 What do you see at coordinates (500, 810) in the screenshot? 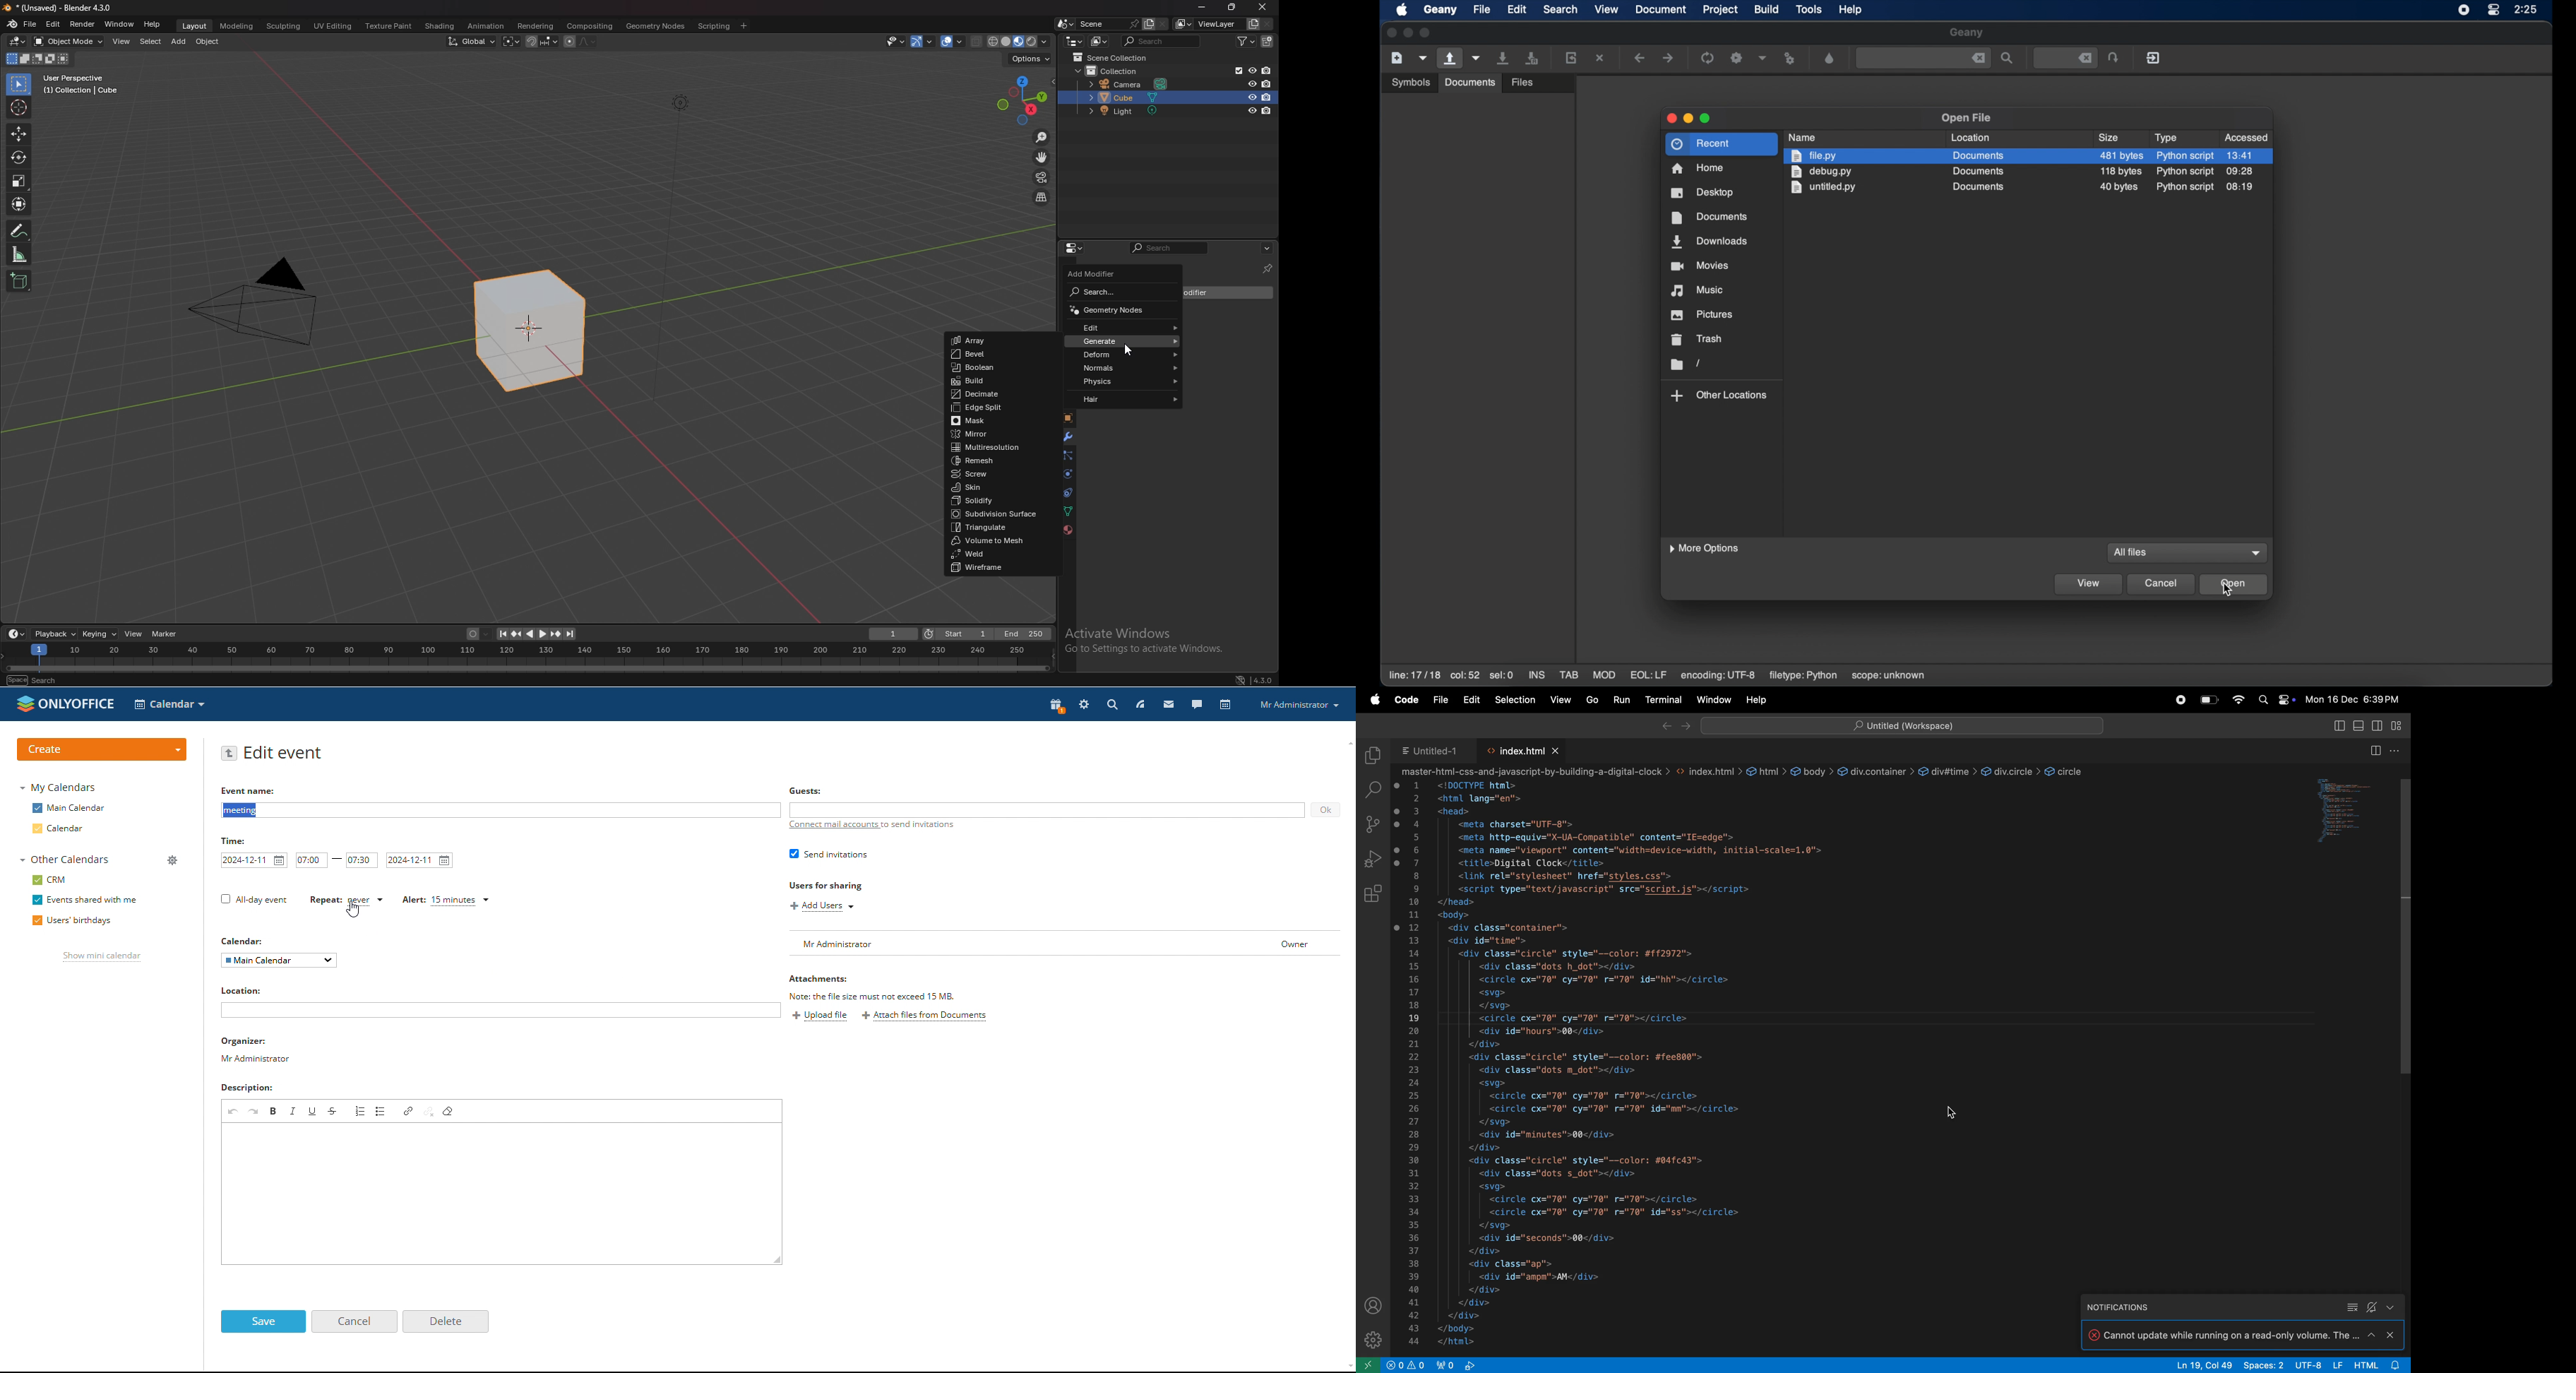
I see `add event name` at bounding box center [500, 810].